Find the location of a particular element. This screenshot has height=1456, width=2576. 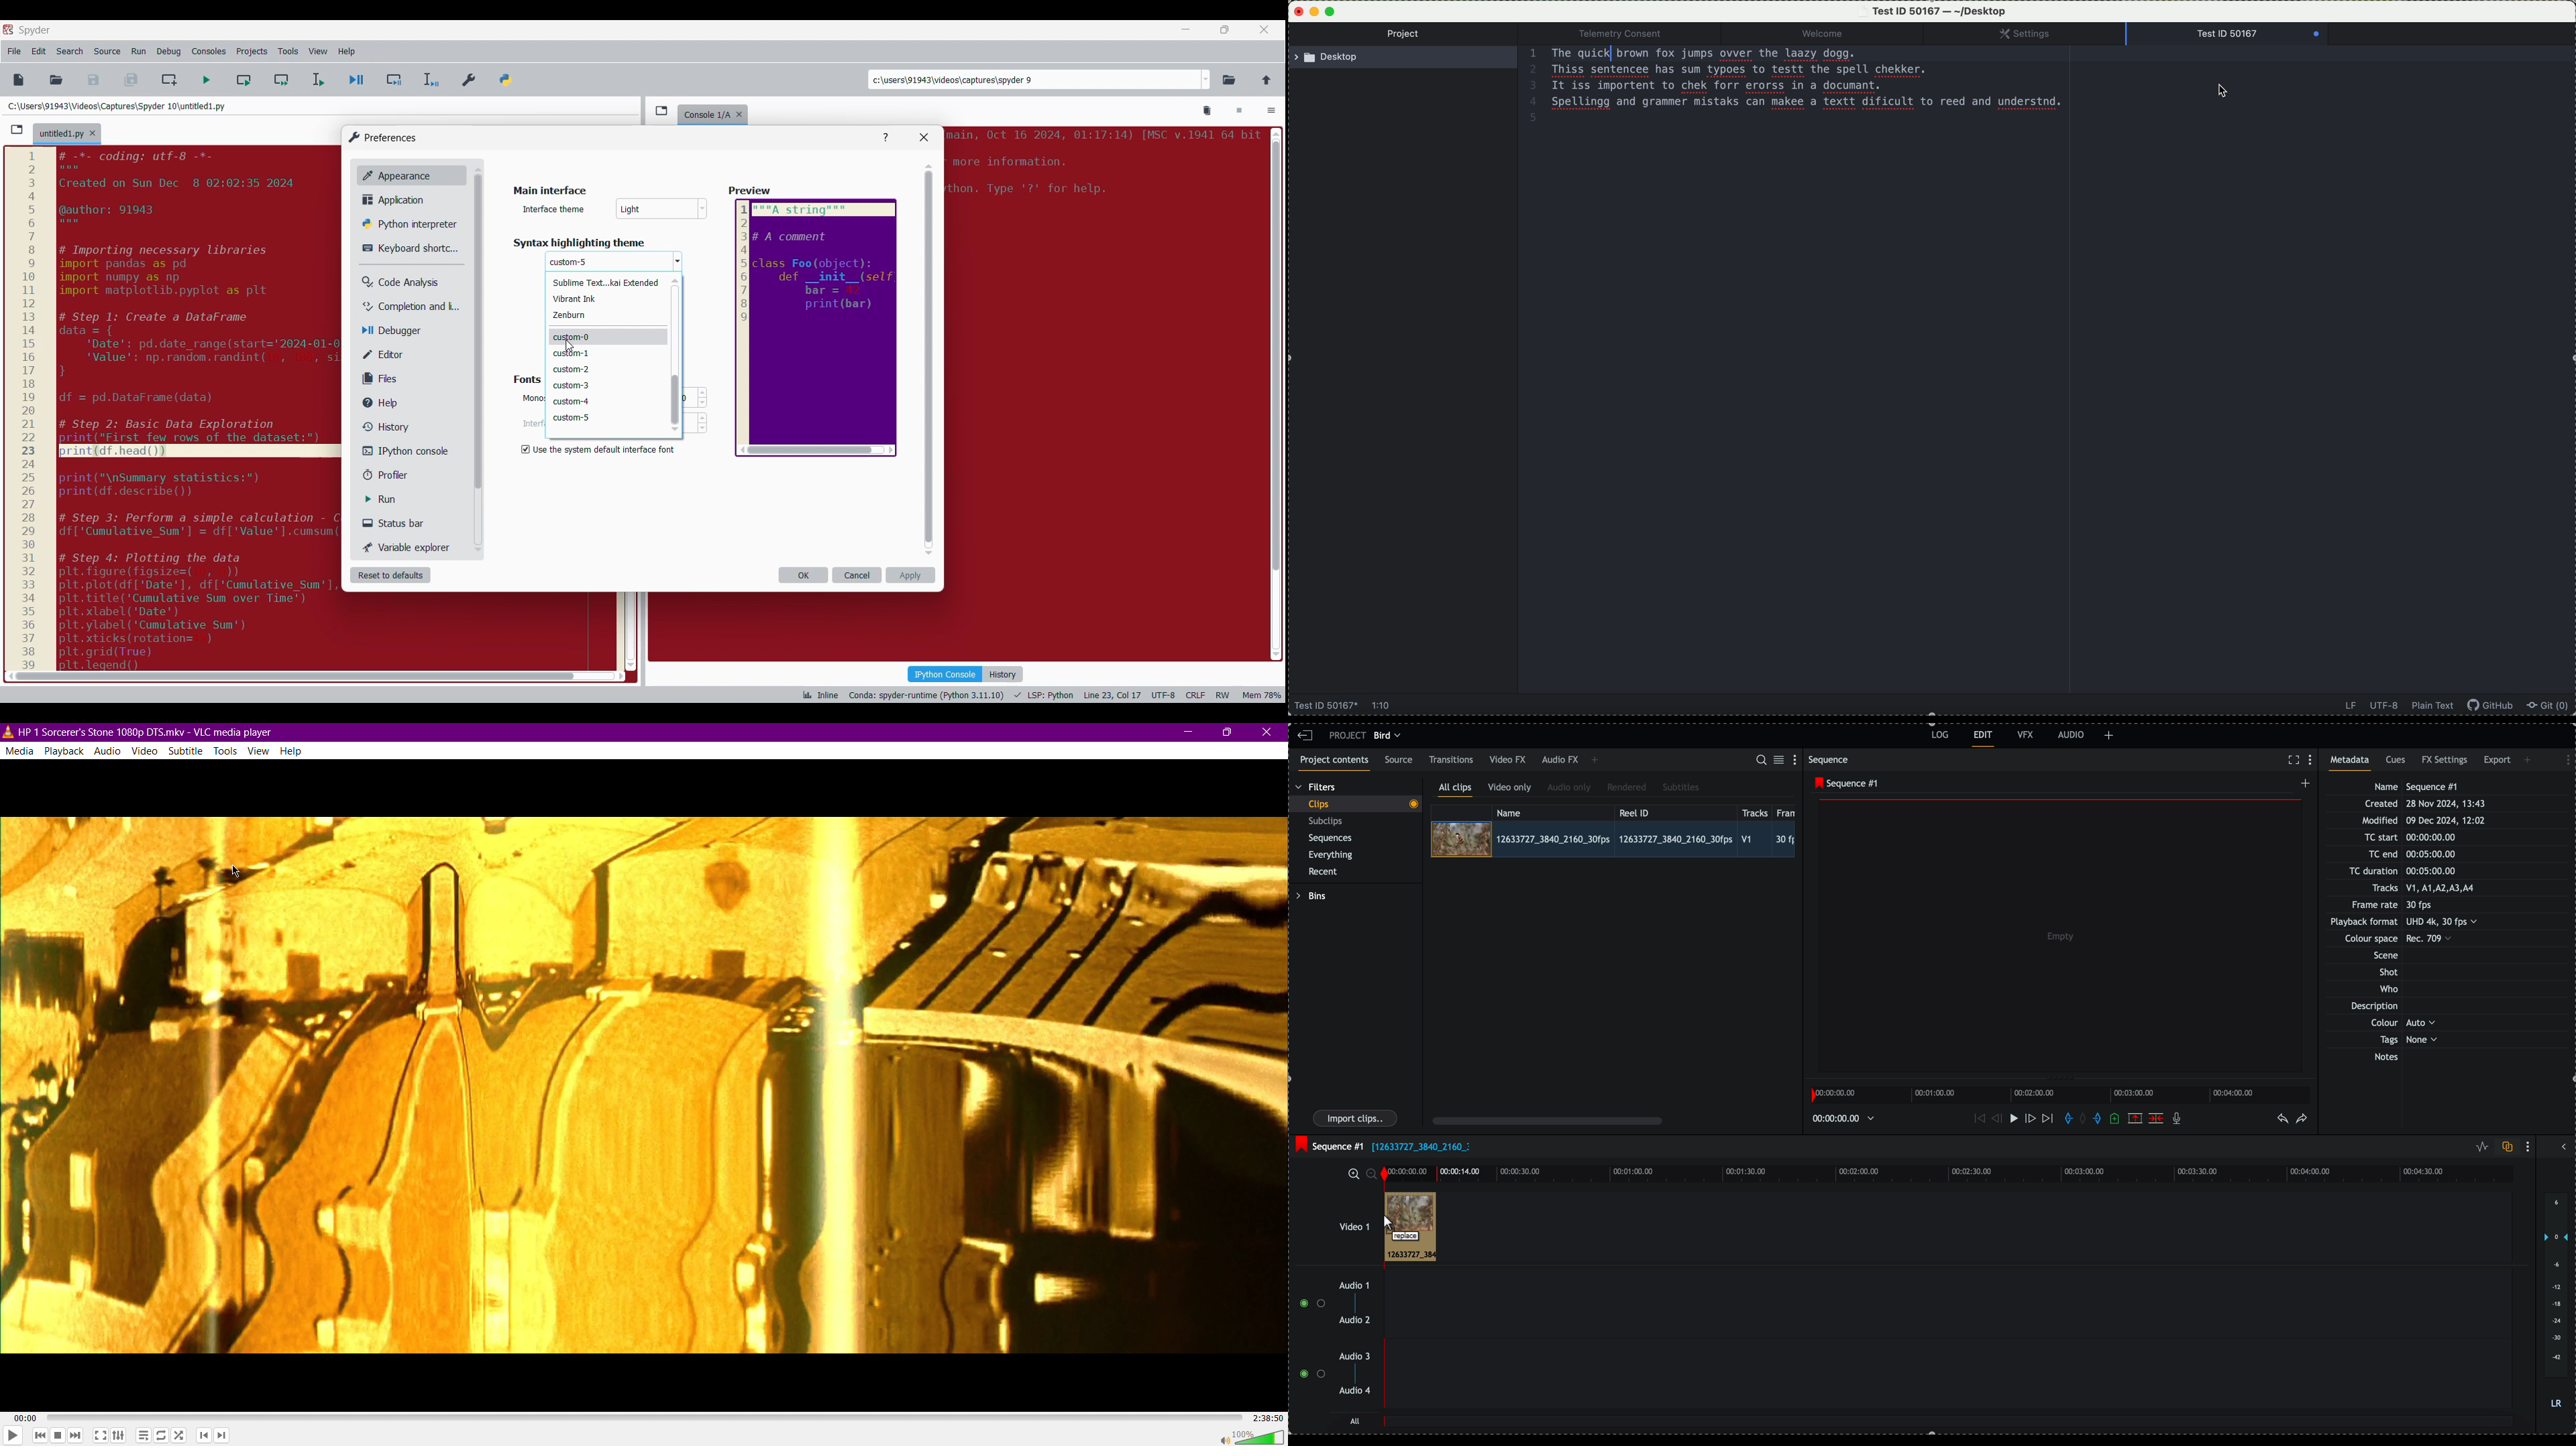

Options is located at coordinates (1272, 112).